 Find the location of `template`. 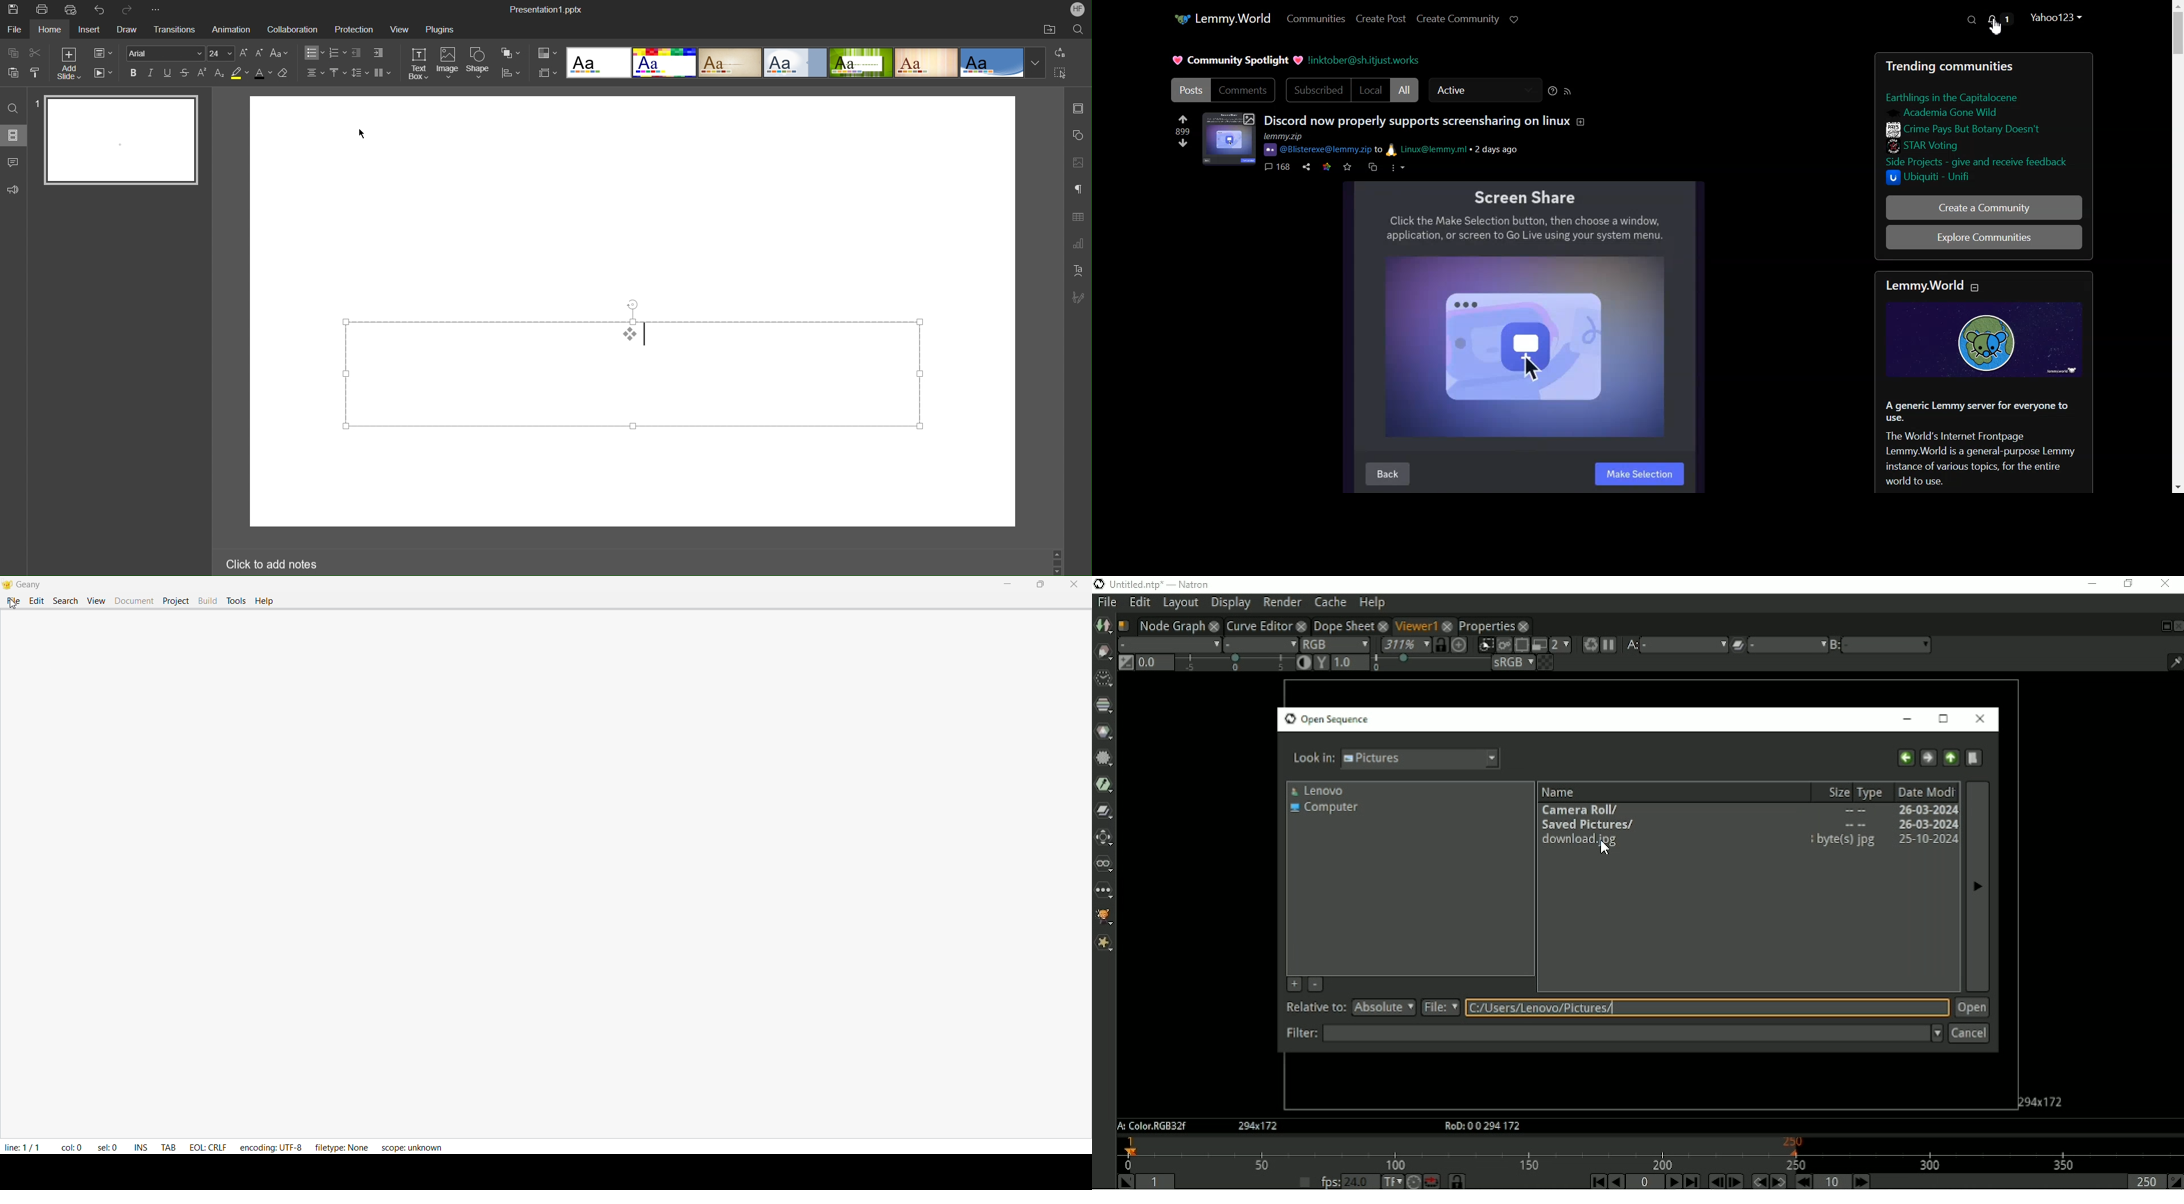

template is located at coordinates (860, 63).